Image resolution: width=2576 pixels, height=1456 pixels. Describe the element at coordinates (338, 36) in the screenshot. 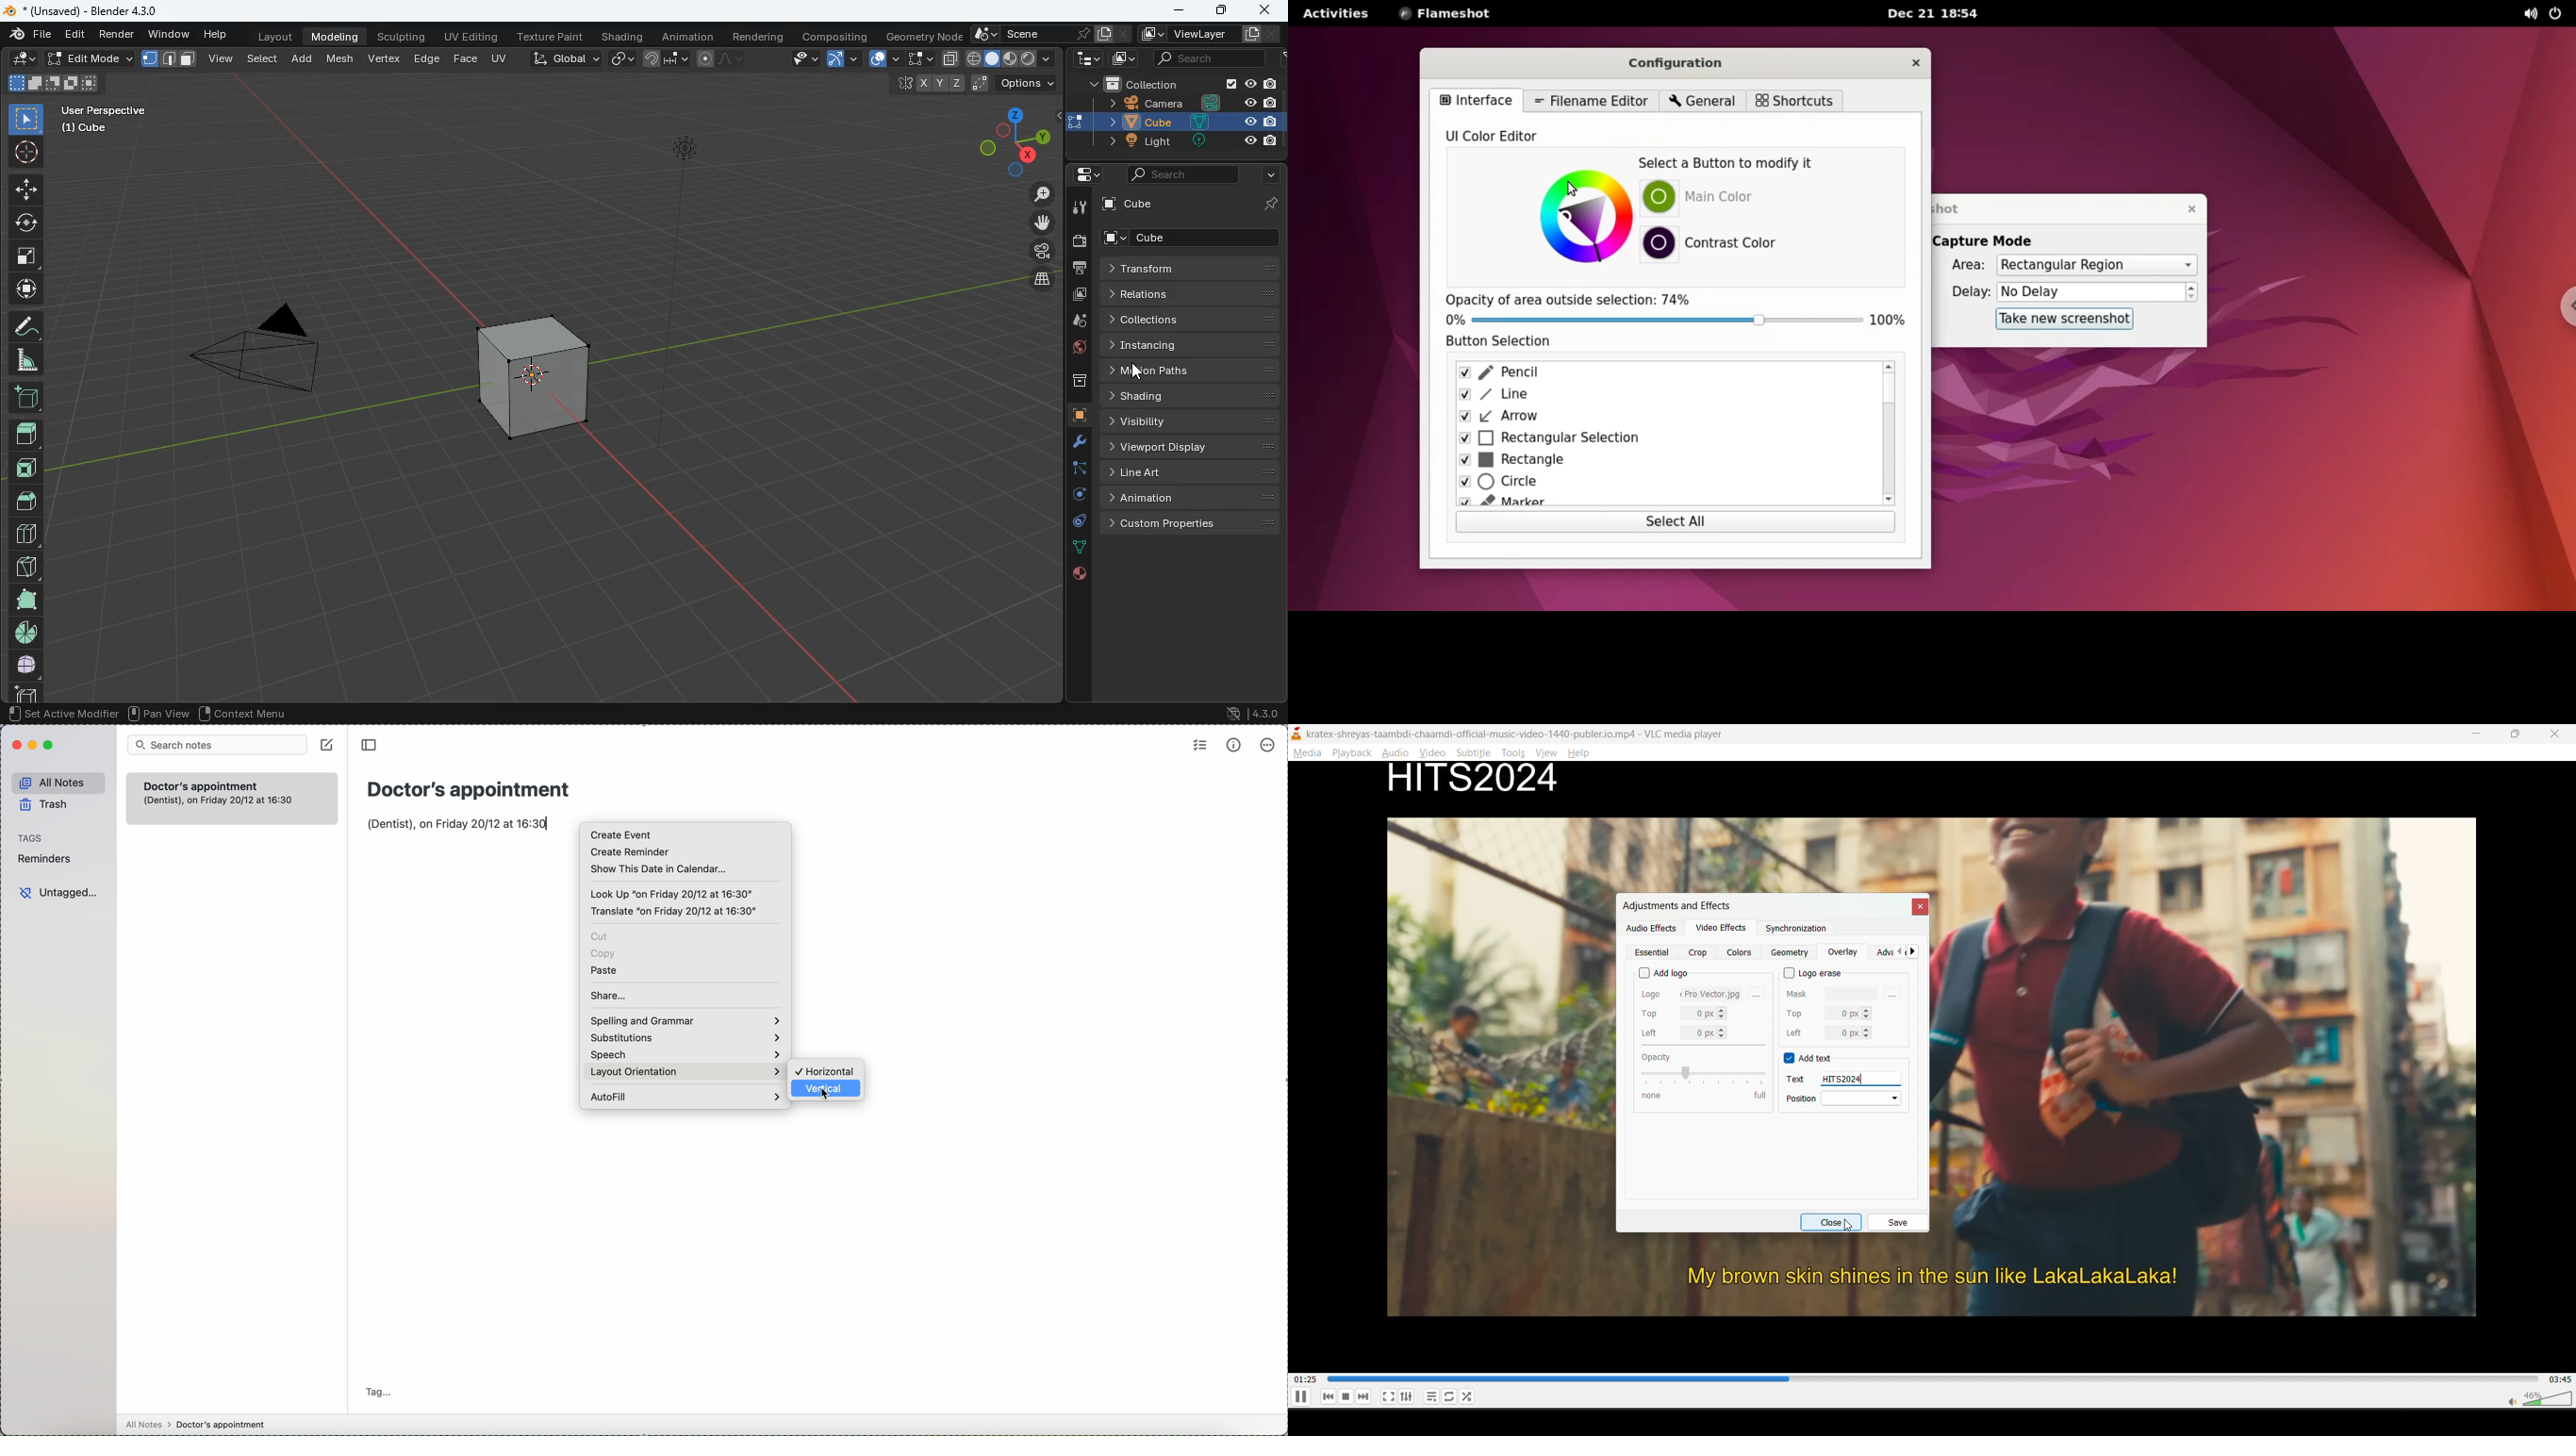

I see `modeling` at that location.